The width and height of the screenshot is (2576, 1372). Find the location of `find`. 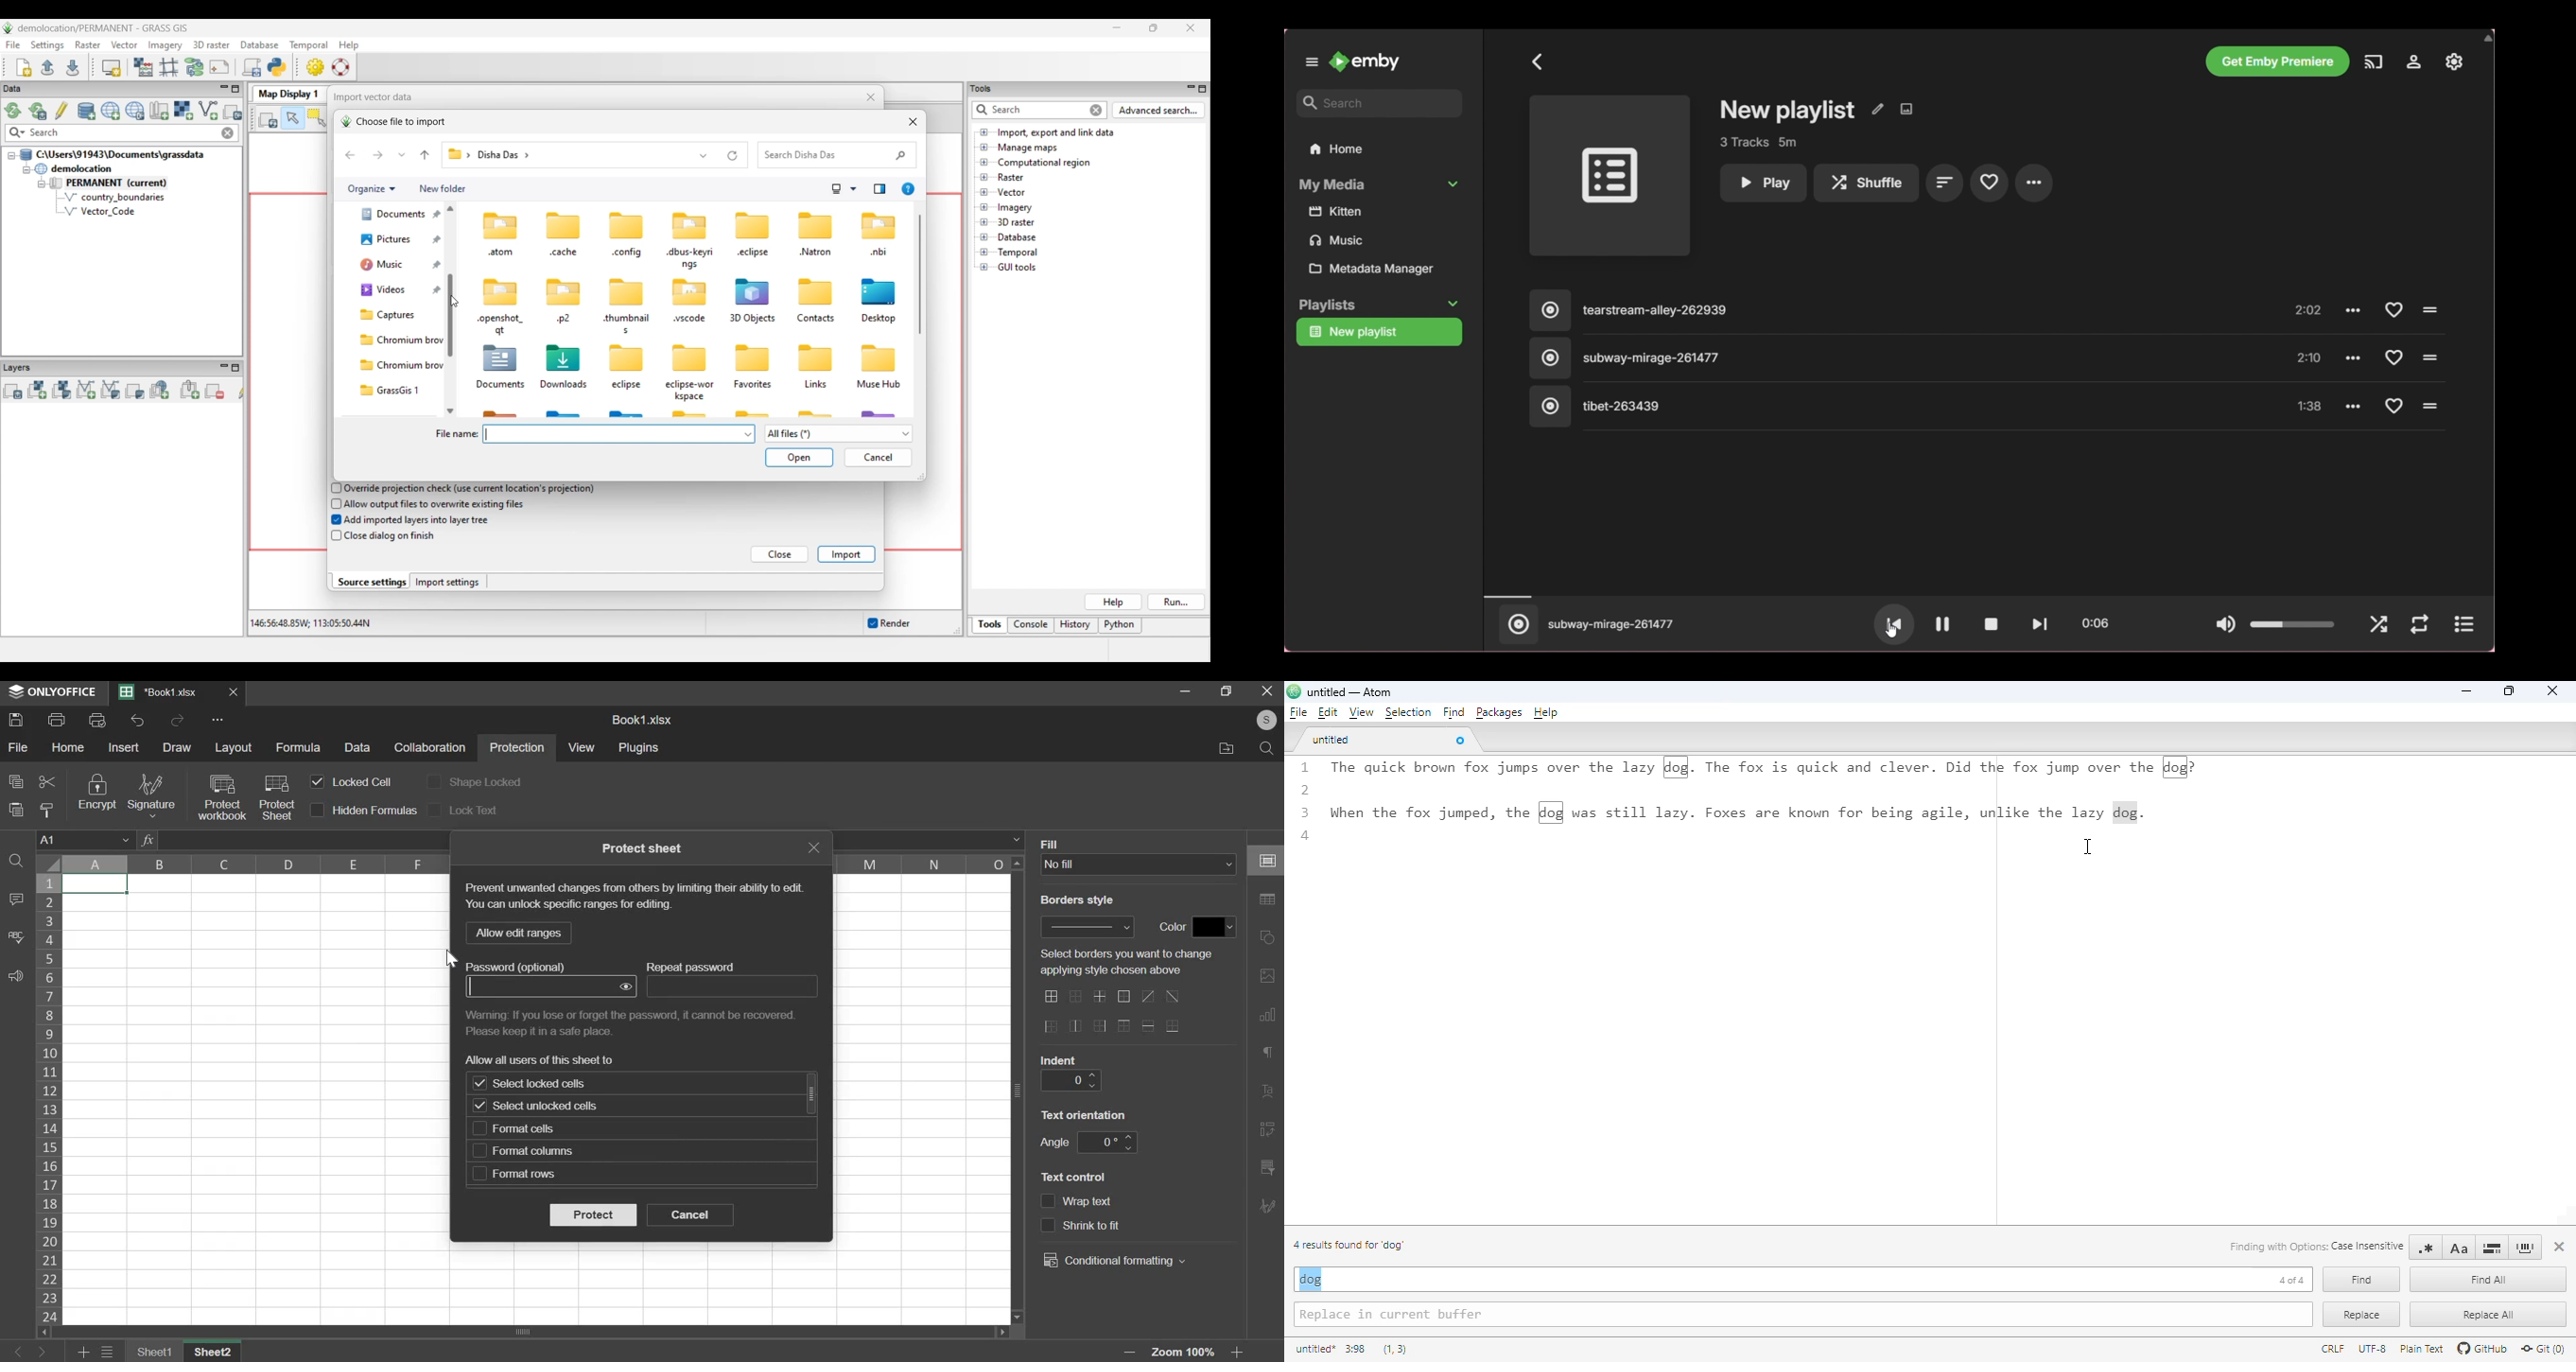

find is located at coordinates (2360, 1280).